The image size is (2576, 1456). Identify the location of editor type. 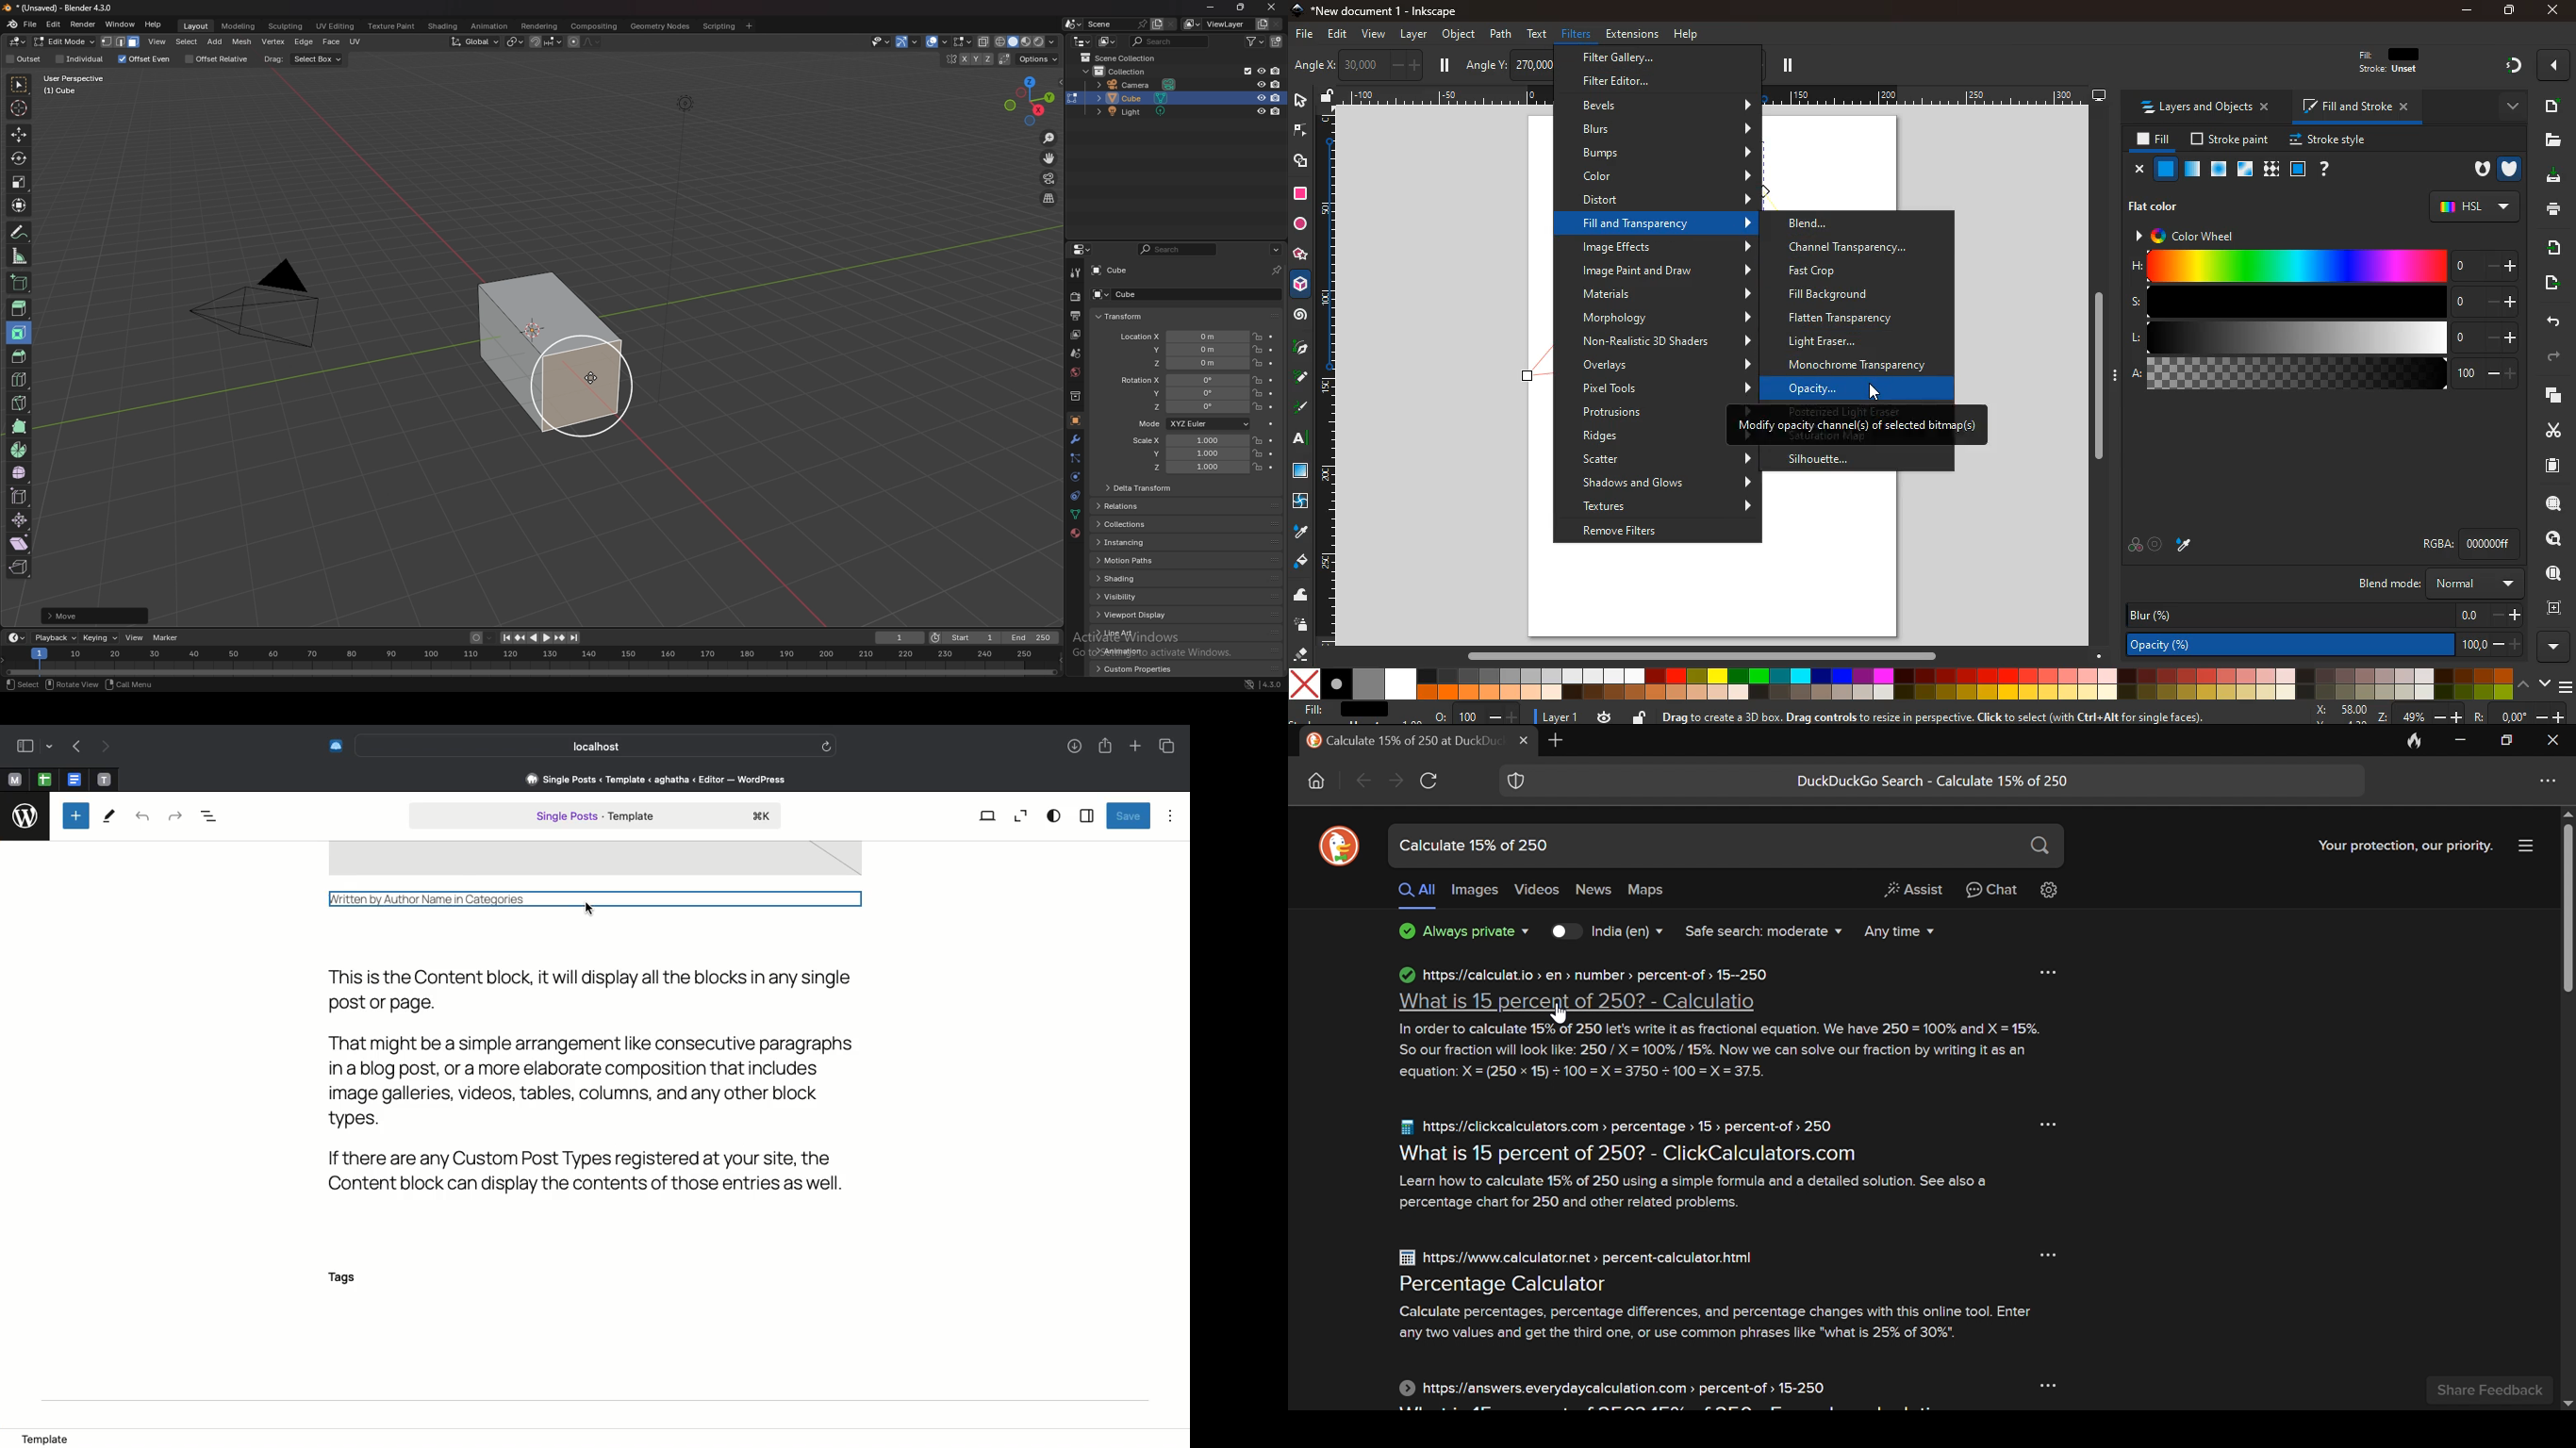
(1083, 41).